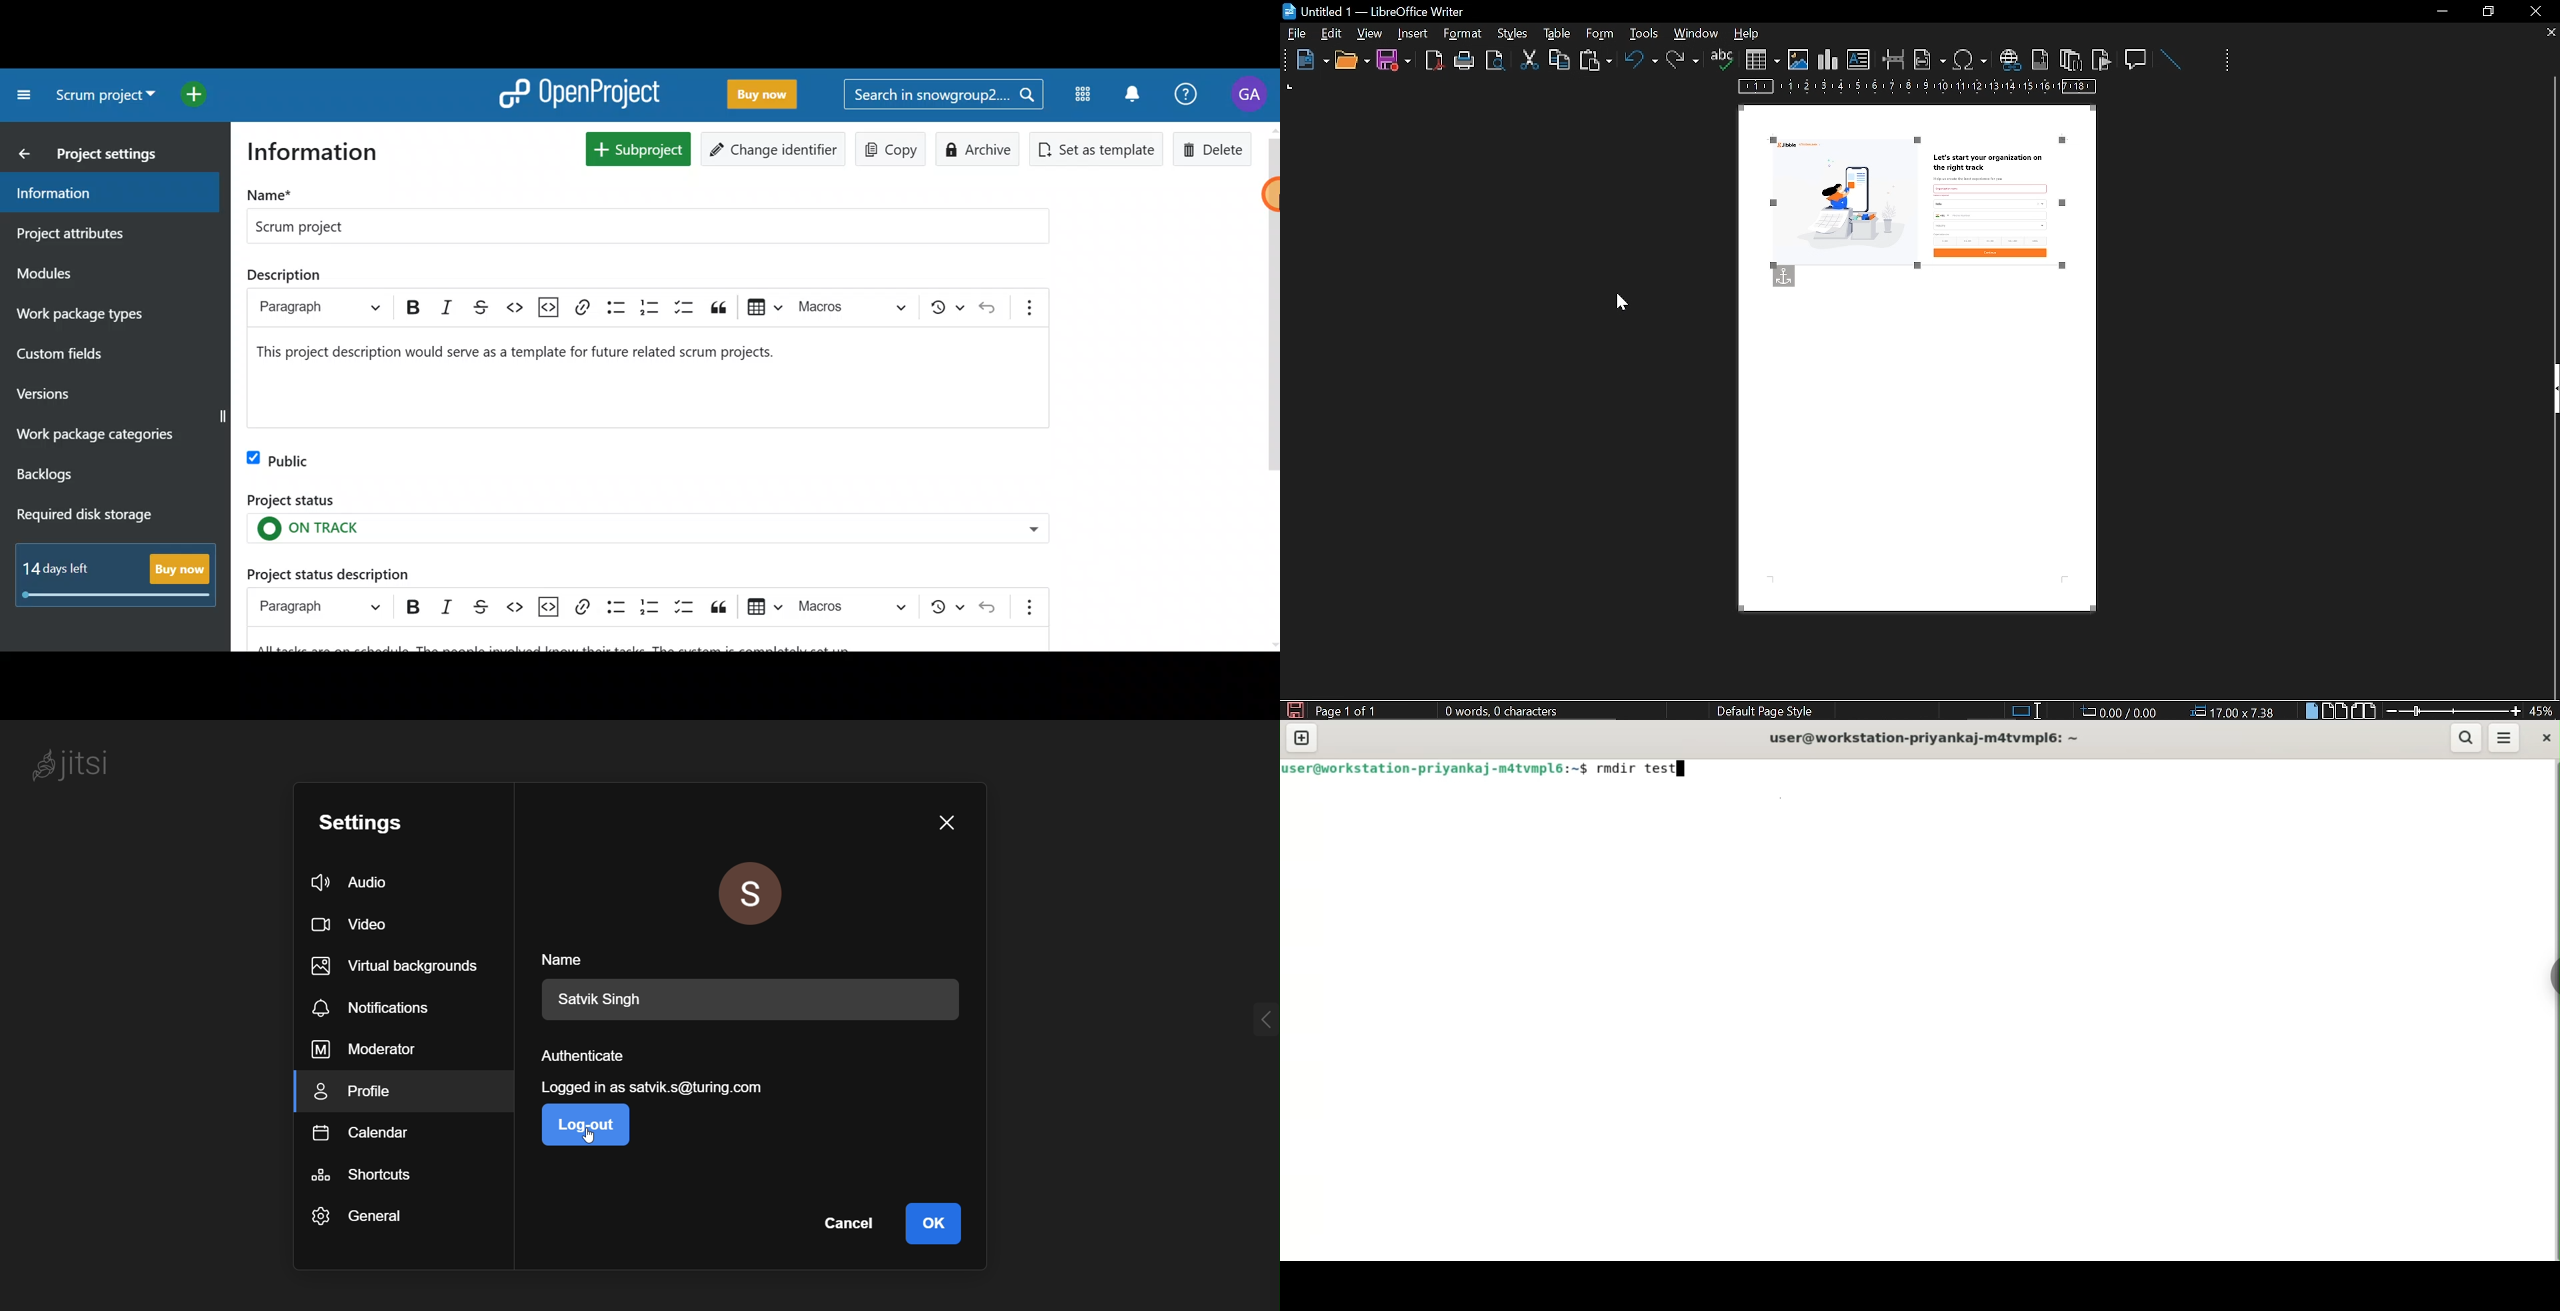  I want to click on position, so click(2236, 711).